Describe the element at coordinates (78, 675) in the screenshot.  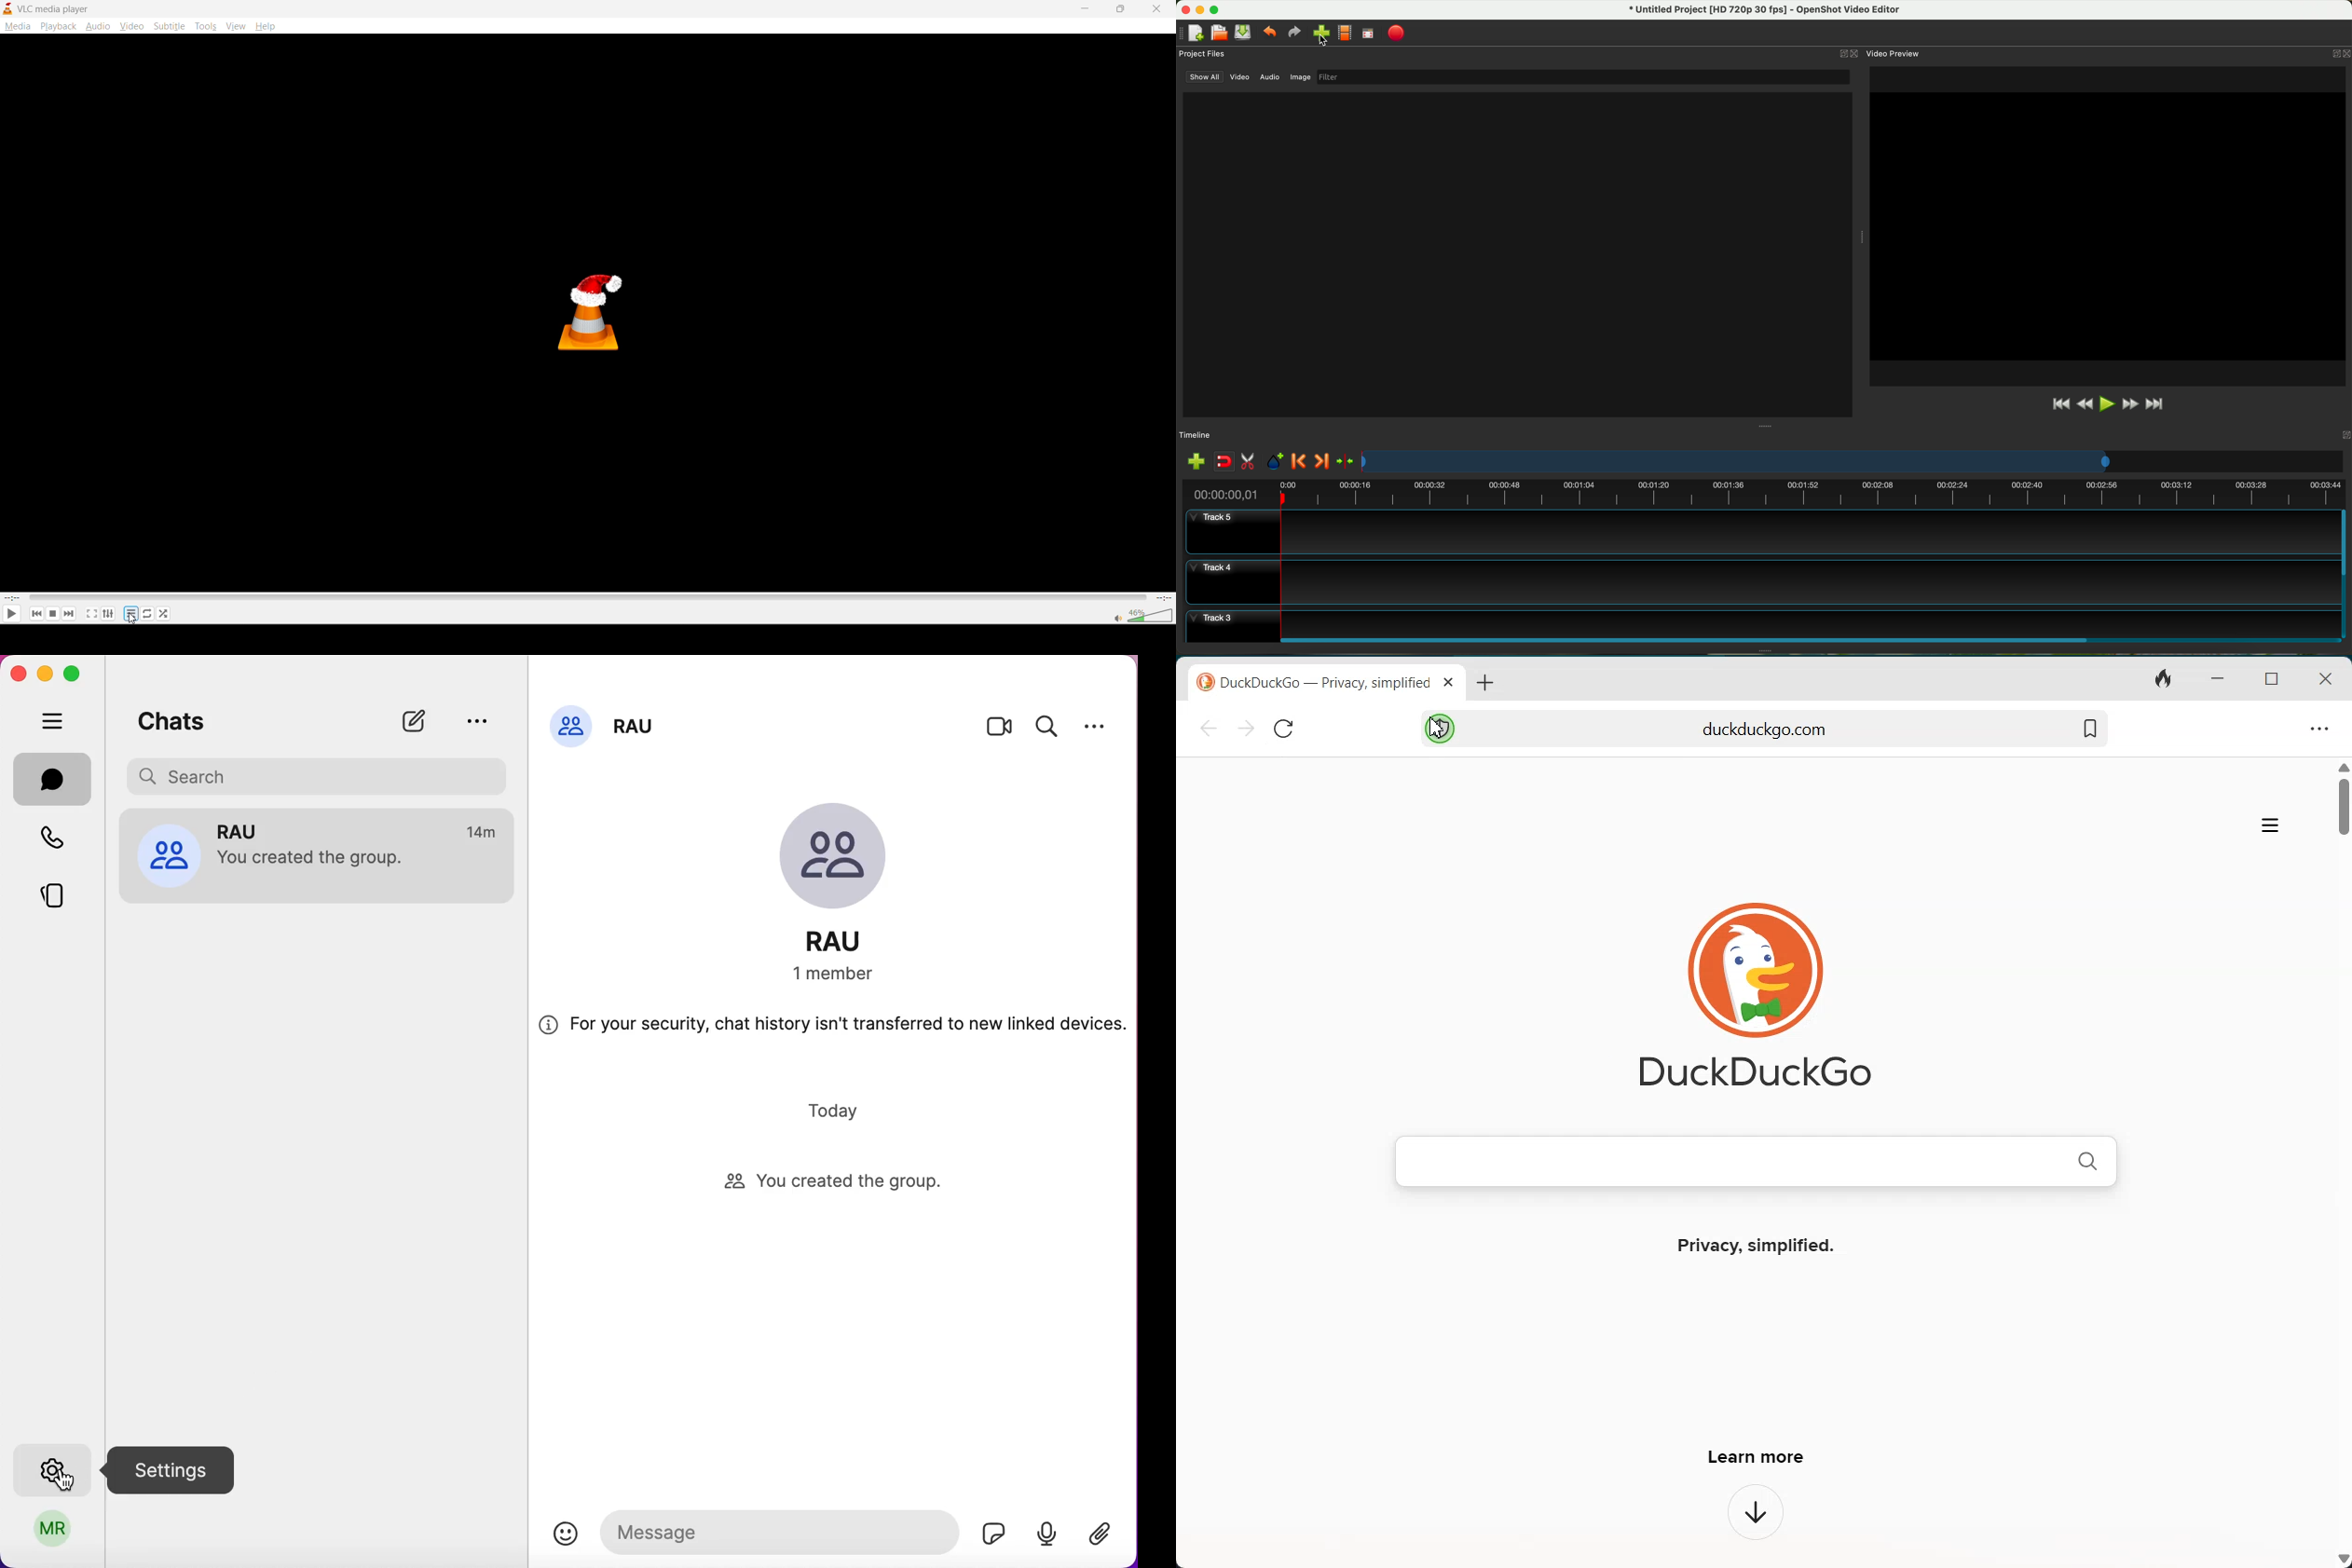
I see `maximize` at that location.